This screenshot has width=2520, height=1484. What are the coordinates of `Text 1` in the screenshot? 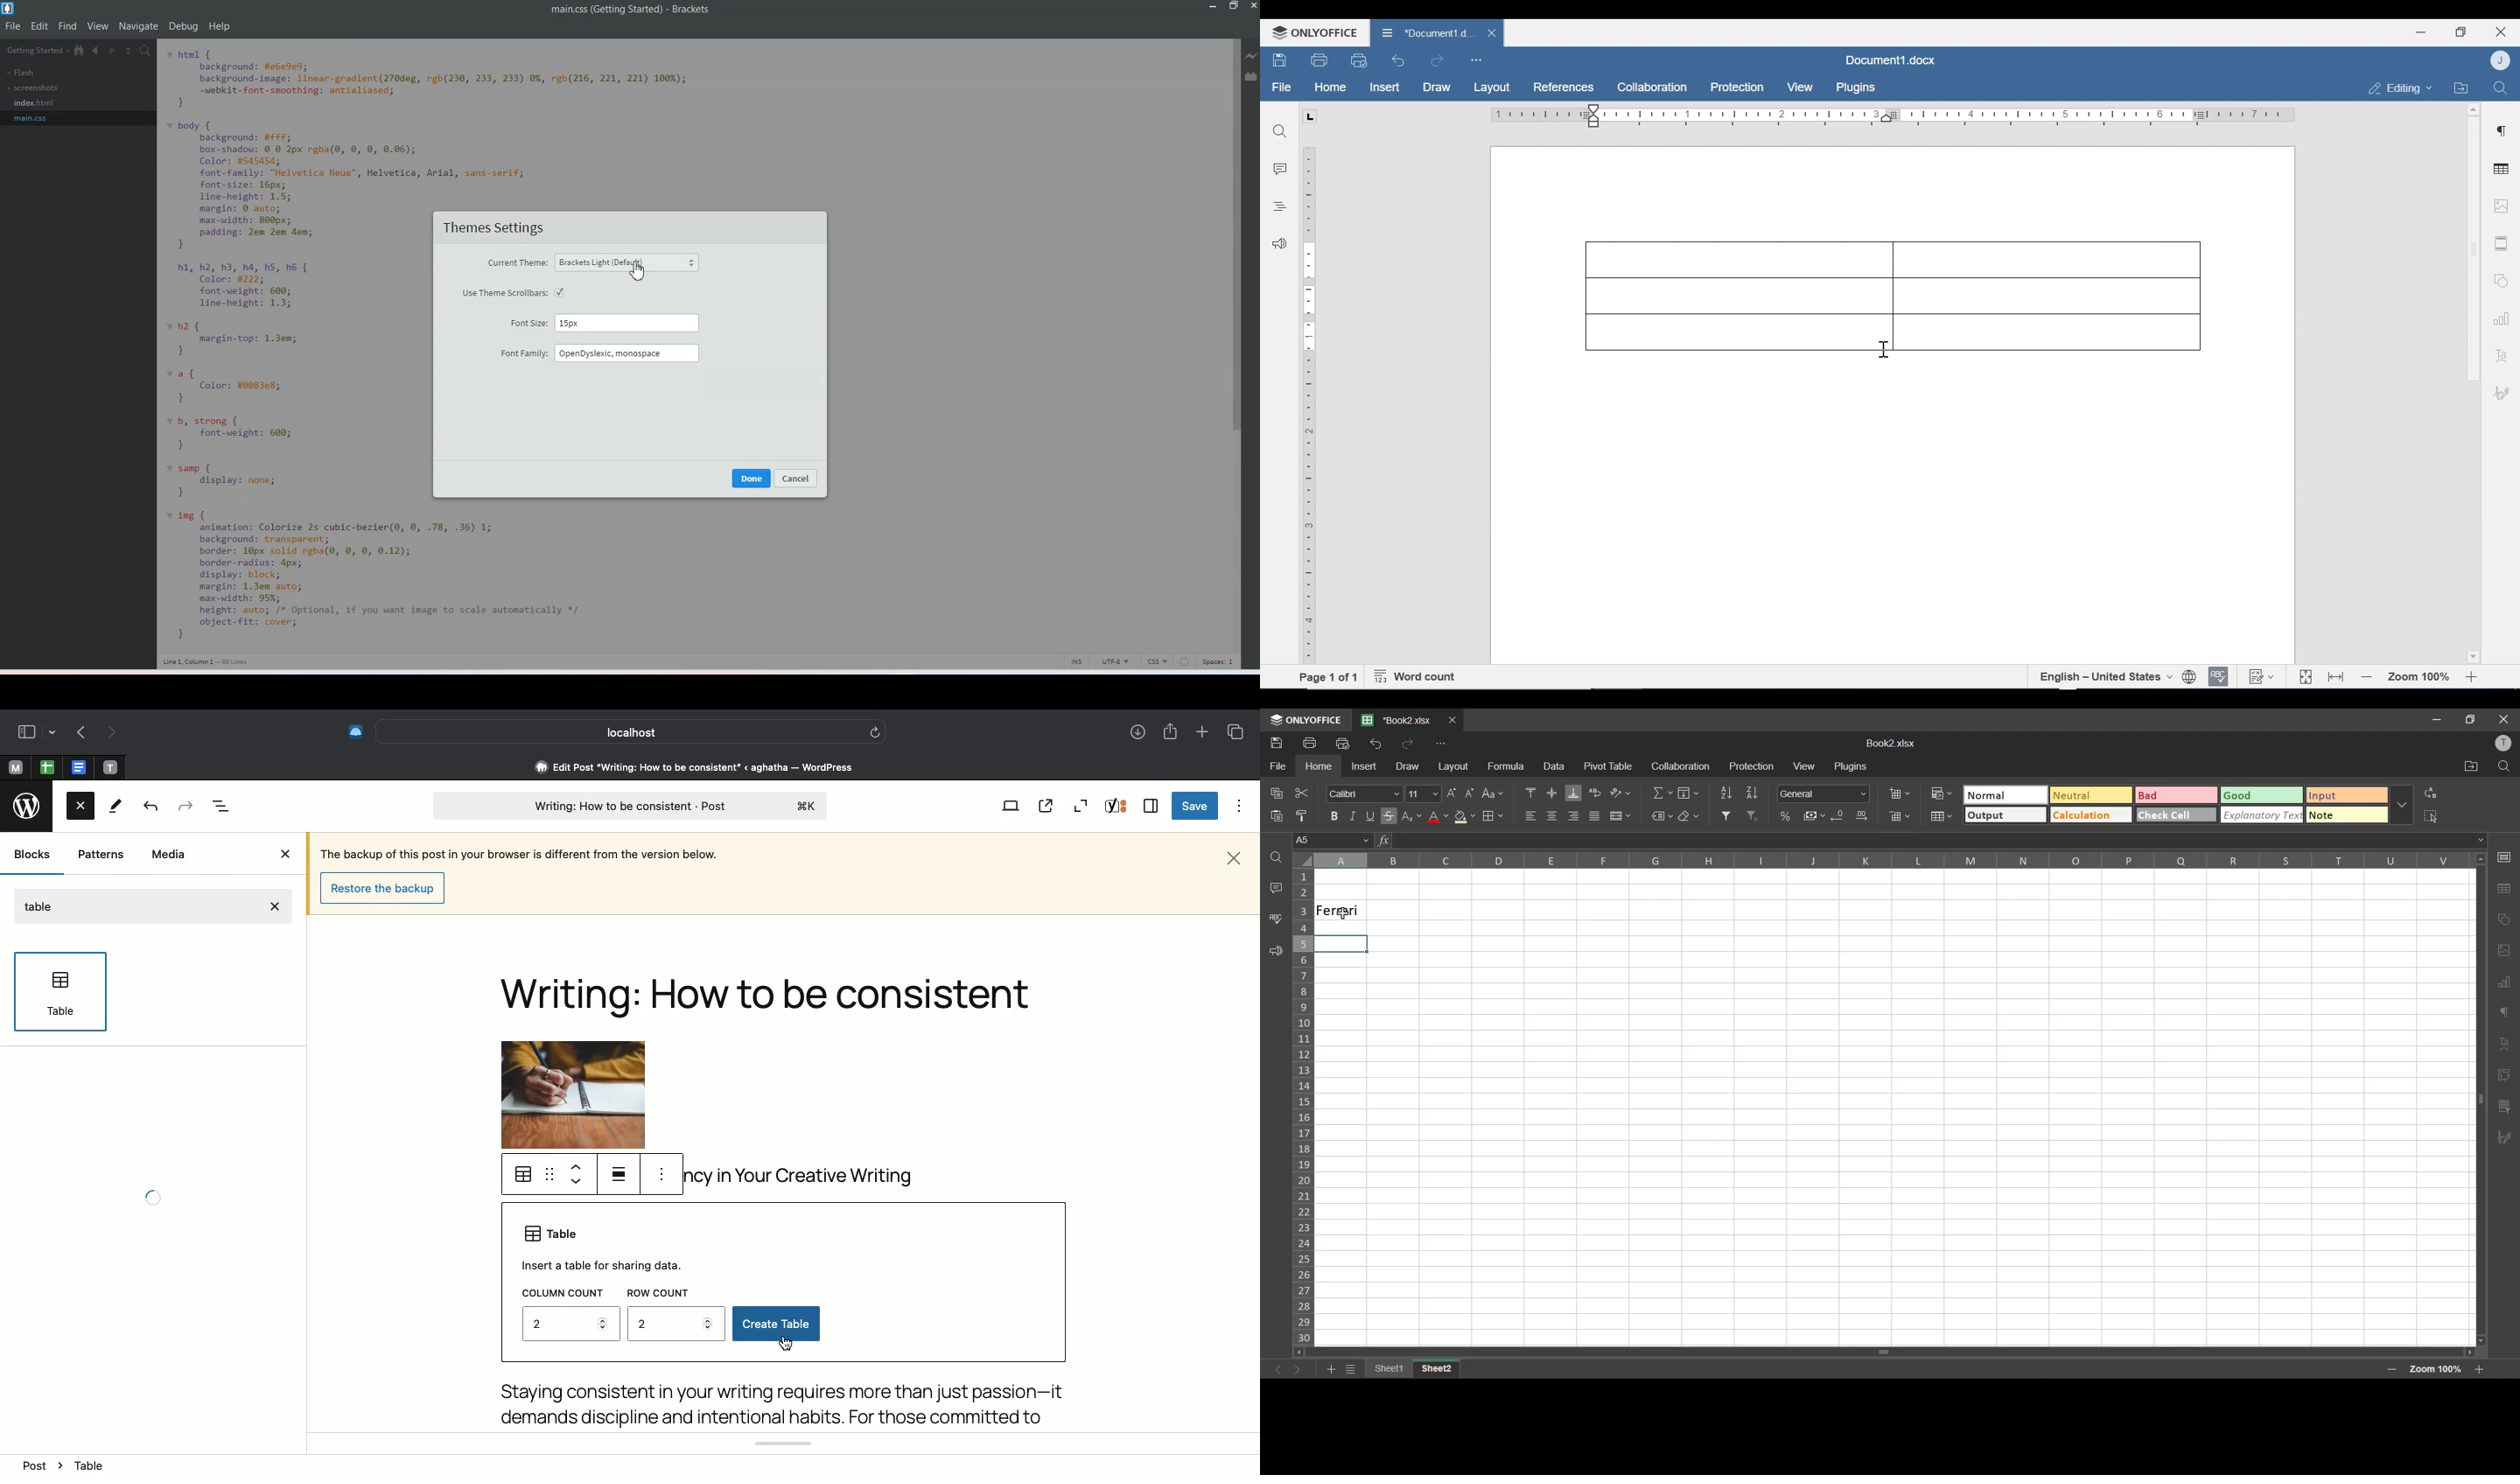 It's located at (631, 10).